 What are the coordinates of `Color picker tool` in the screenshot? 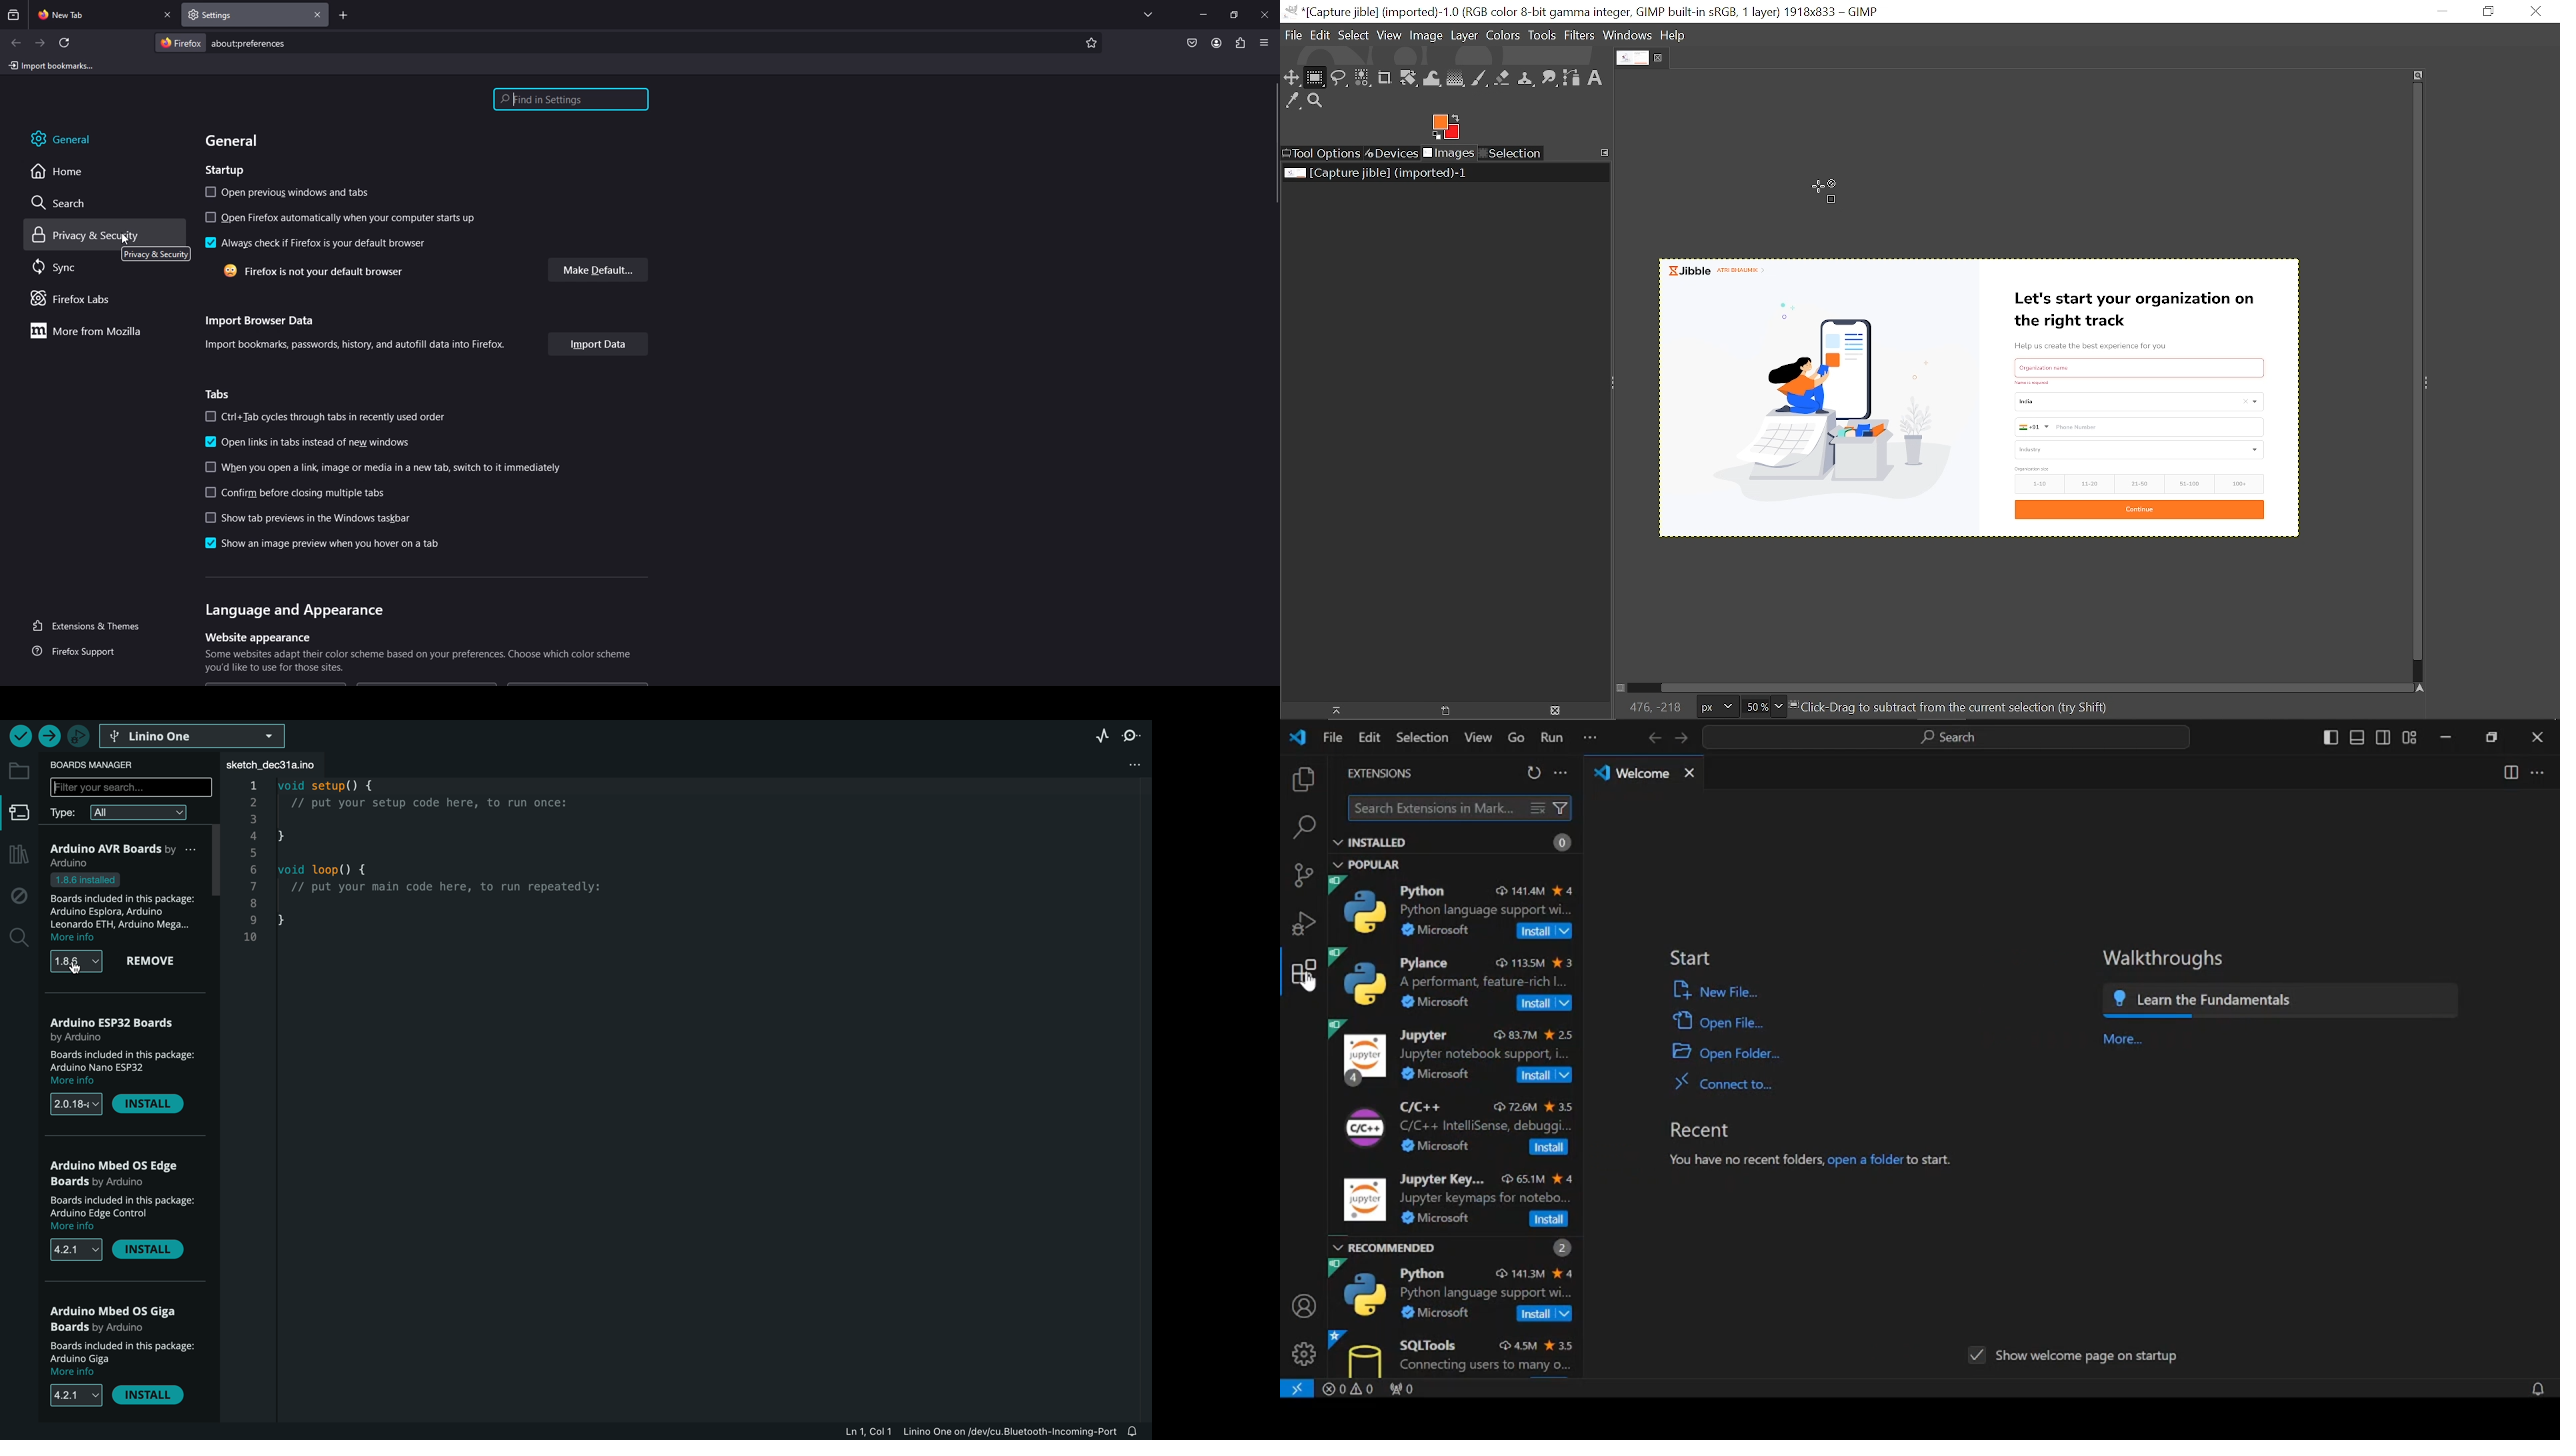 It's located at (1293, 102).